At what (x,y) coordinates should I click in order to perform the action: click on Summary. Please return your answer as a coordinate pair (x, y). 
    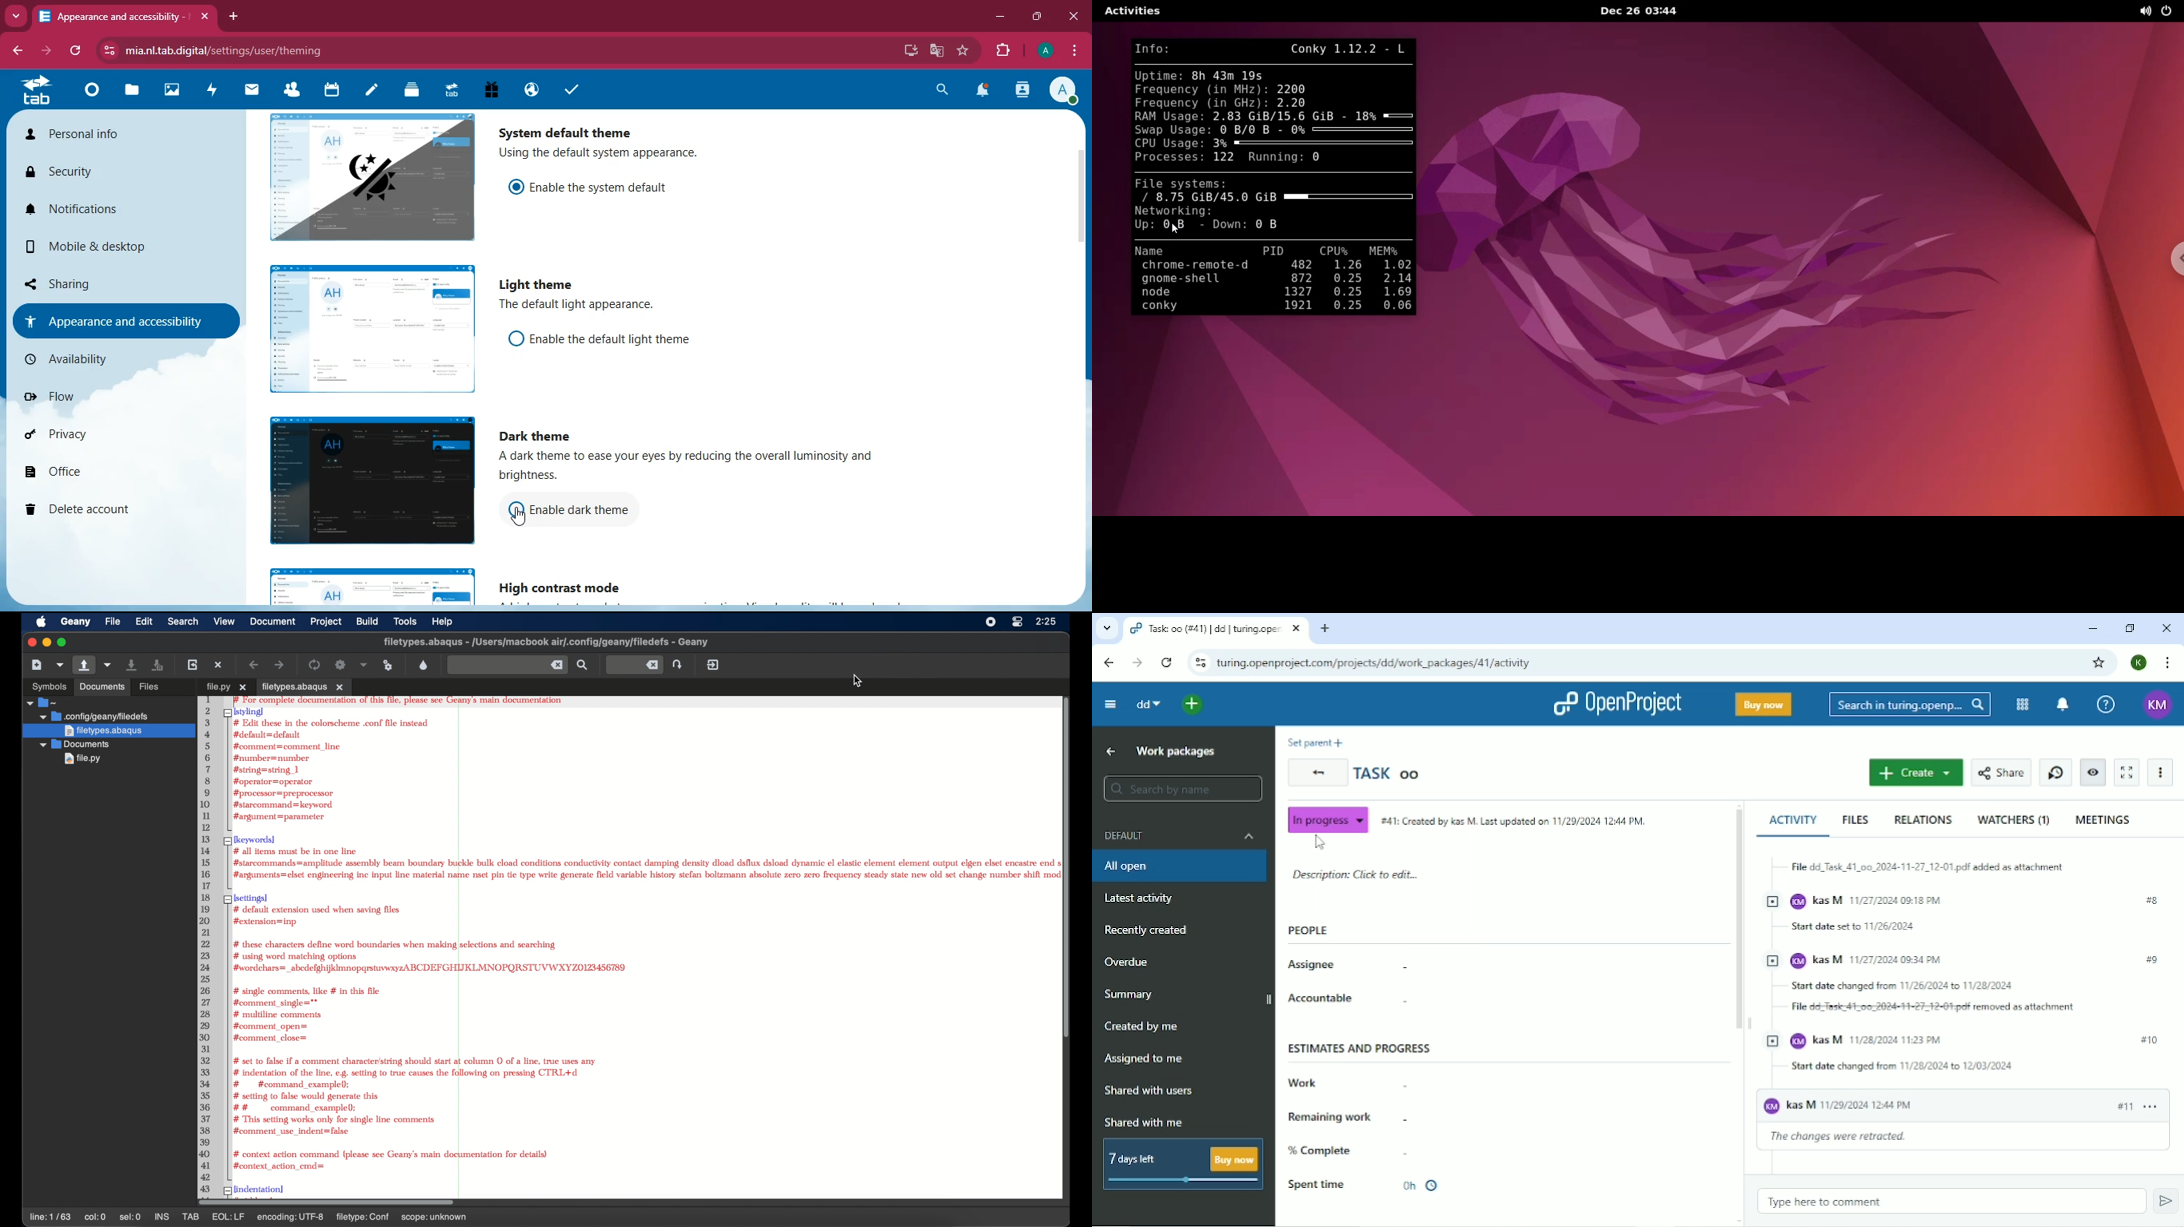
    Looking at the image, I should click on (1130, 995).